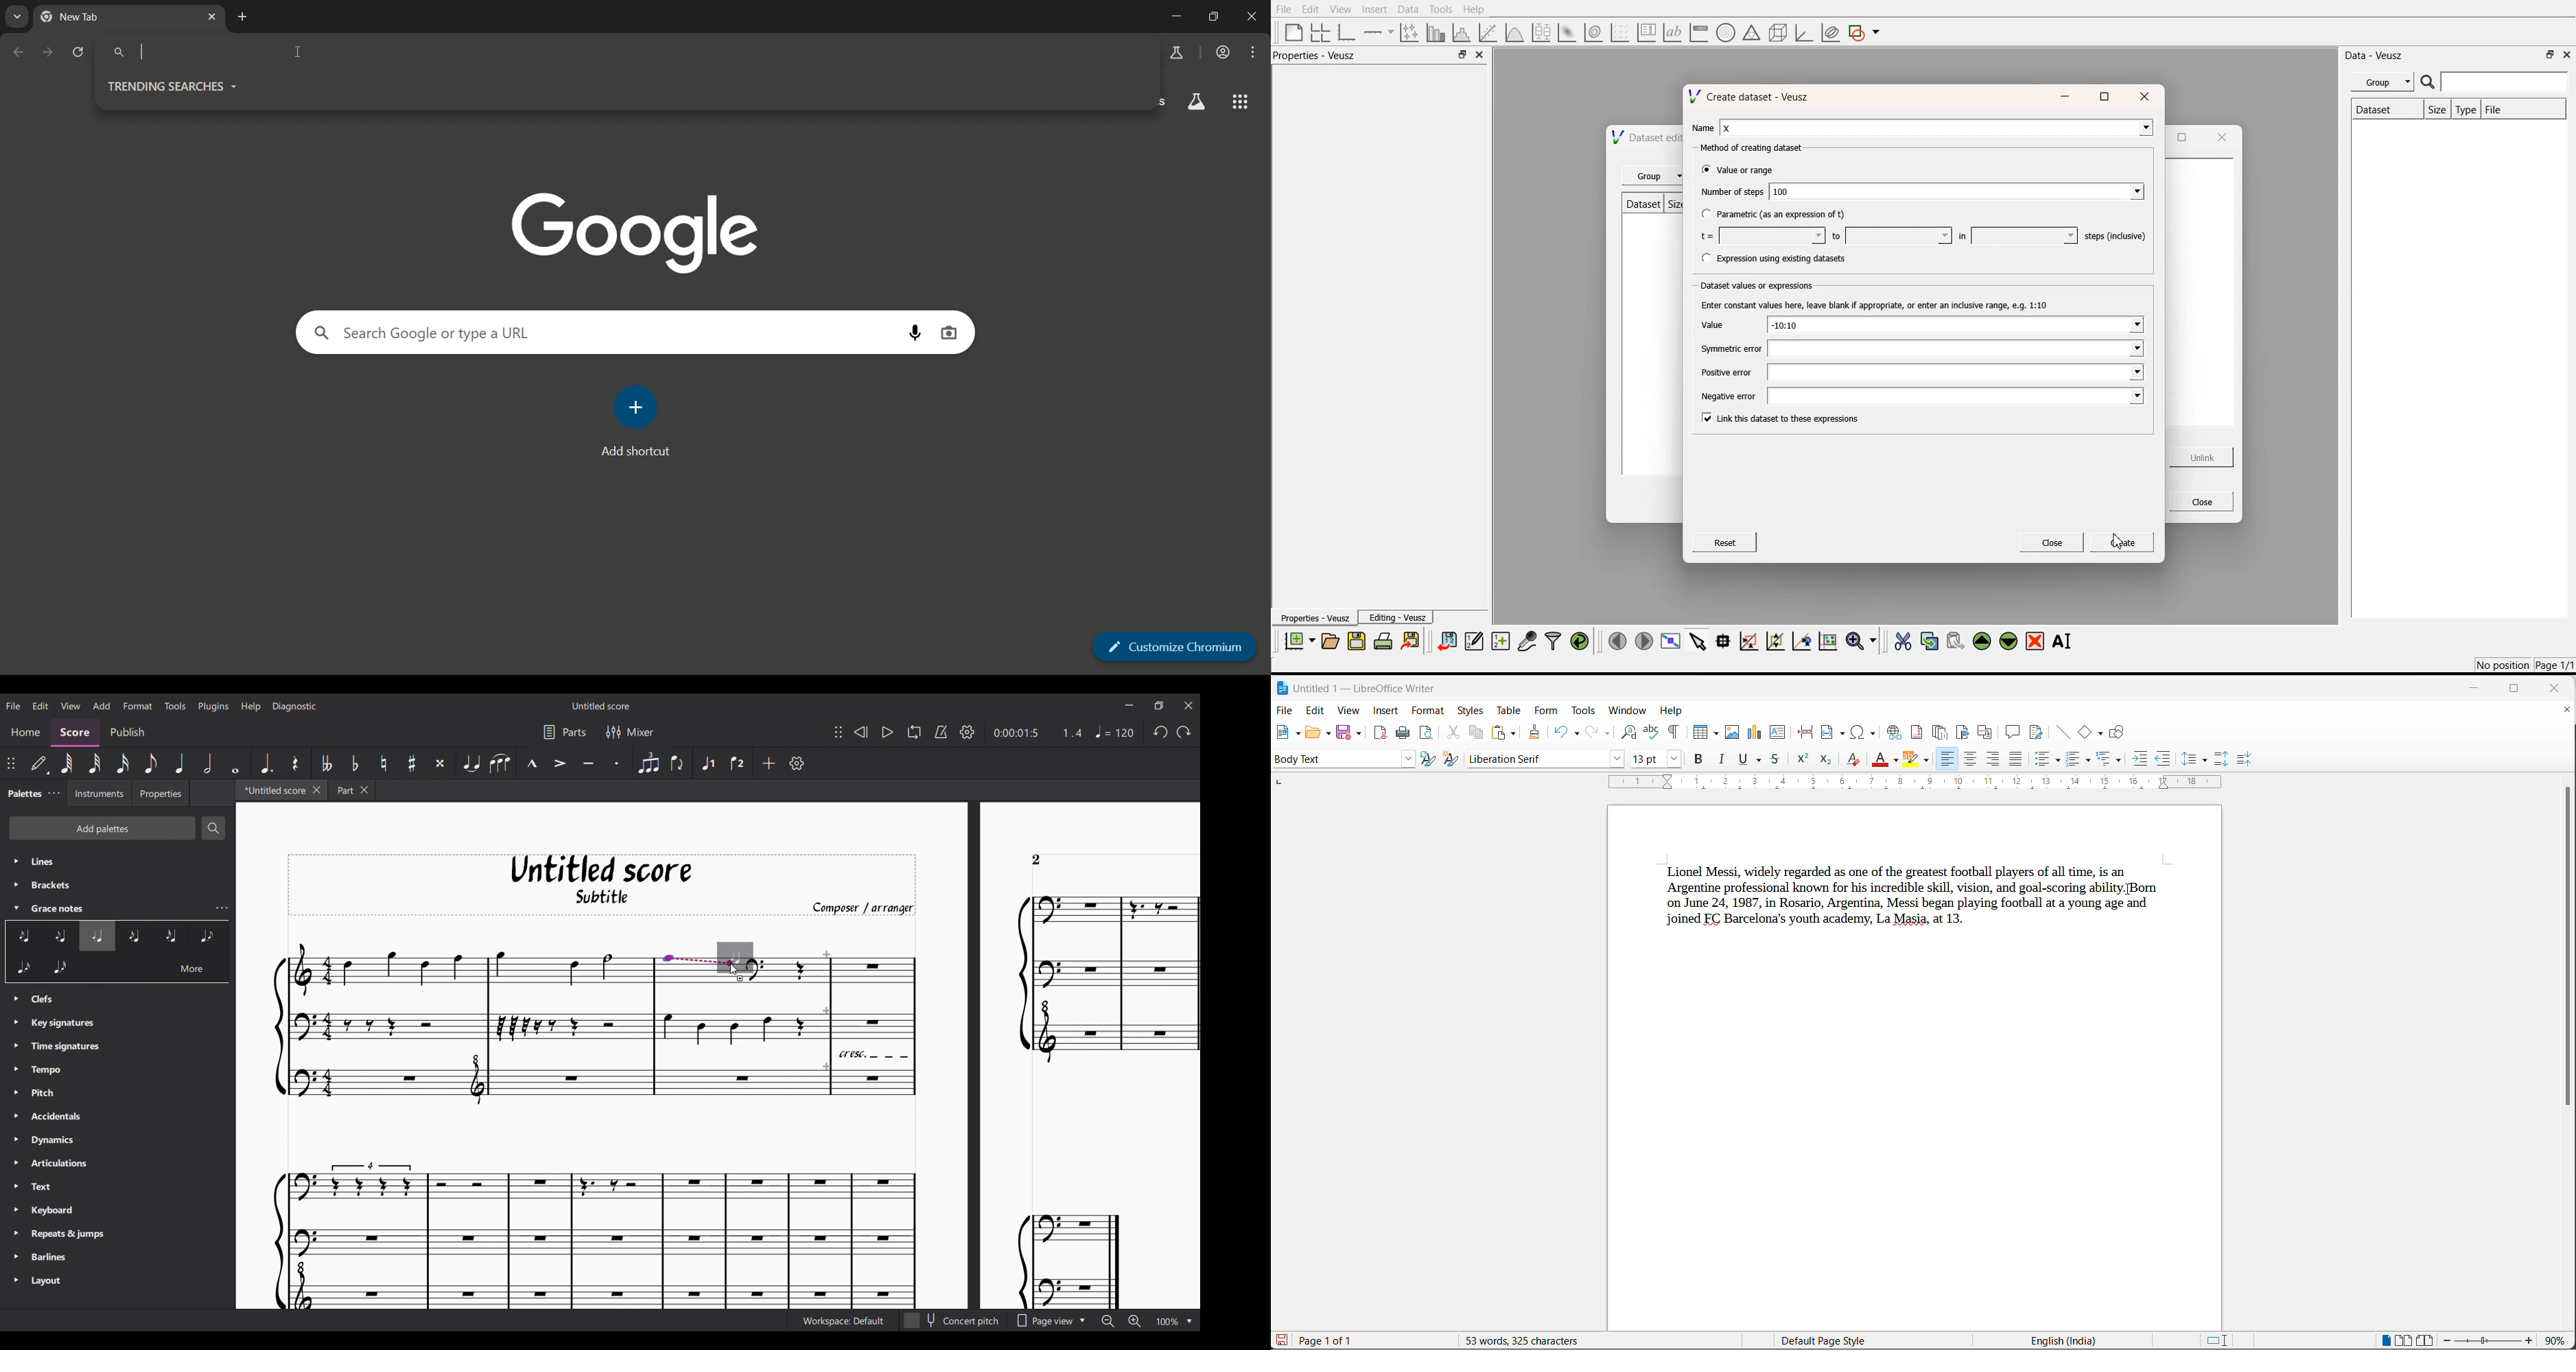  Describe the element at coordinates (635, 453) in the screenshot. I see `Add shortcut` at that location.